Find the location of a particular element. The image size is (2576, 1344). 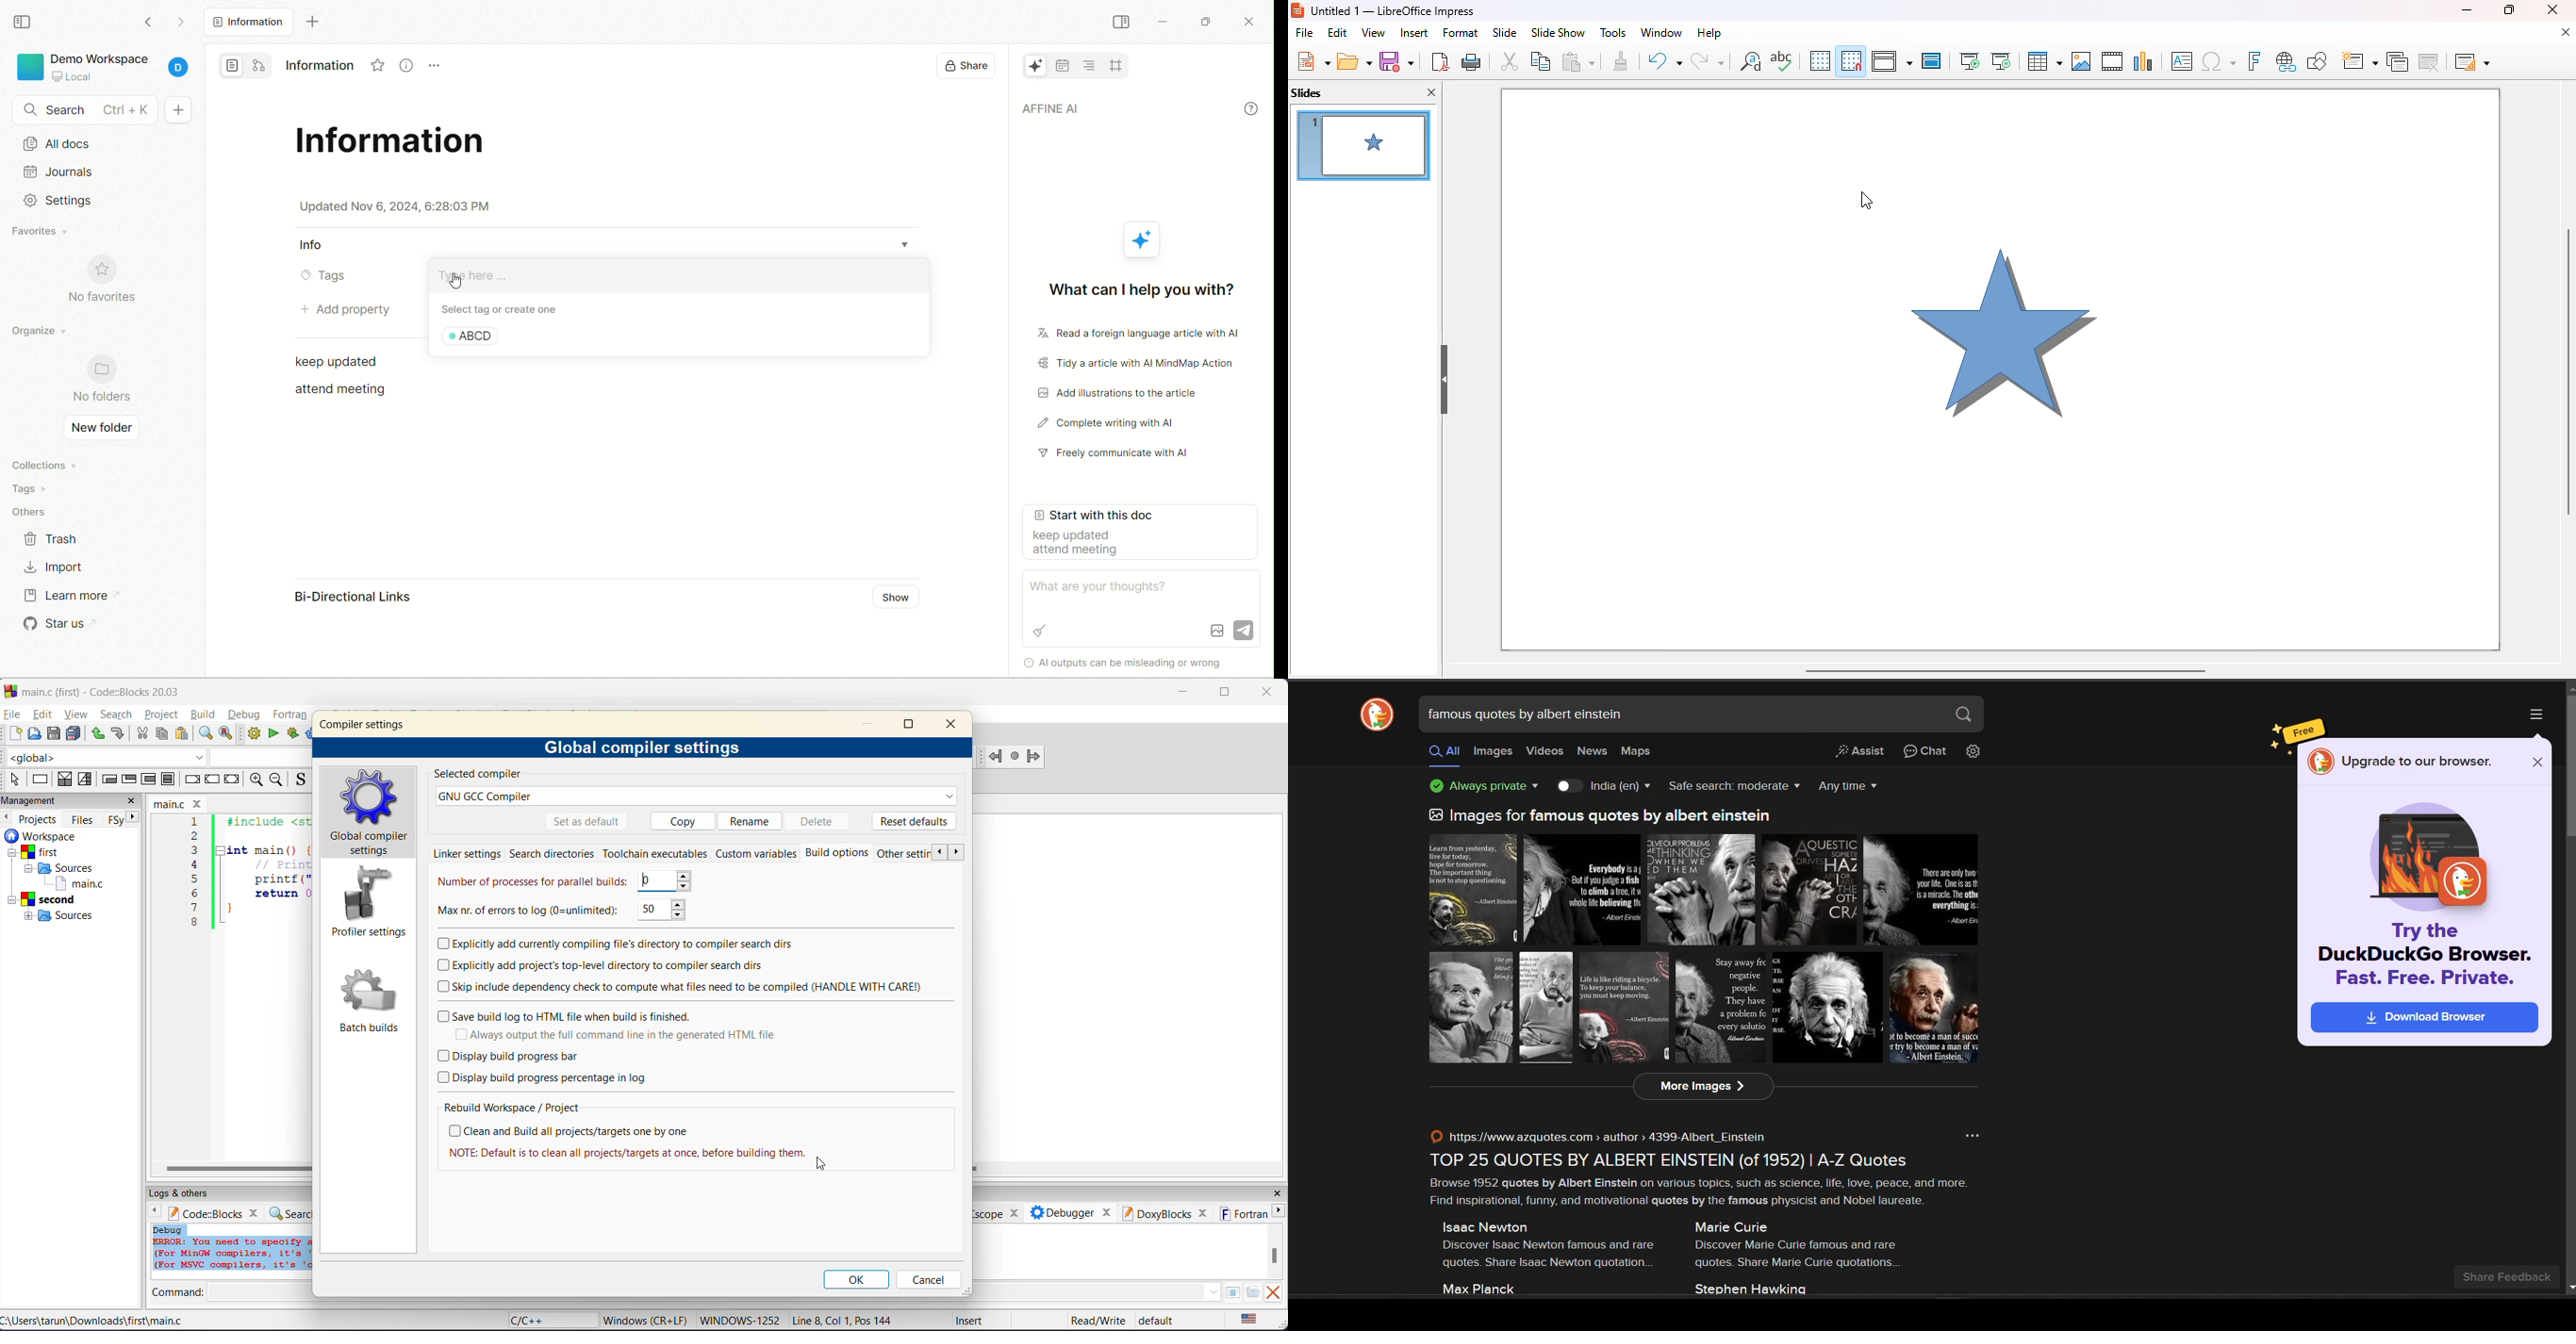

compiler settings is located at coordinates (365, 724).